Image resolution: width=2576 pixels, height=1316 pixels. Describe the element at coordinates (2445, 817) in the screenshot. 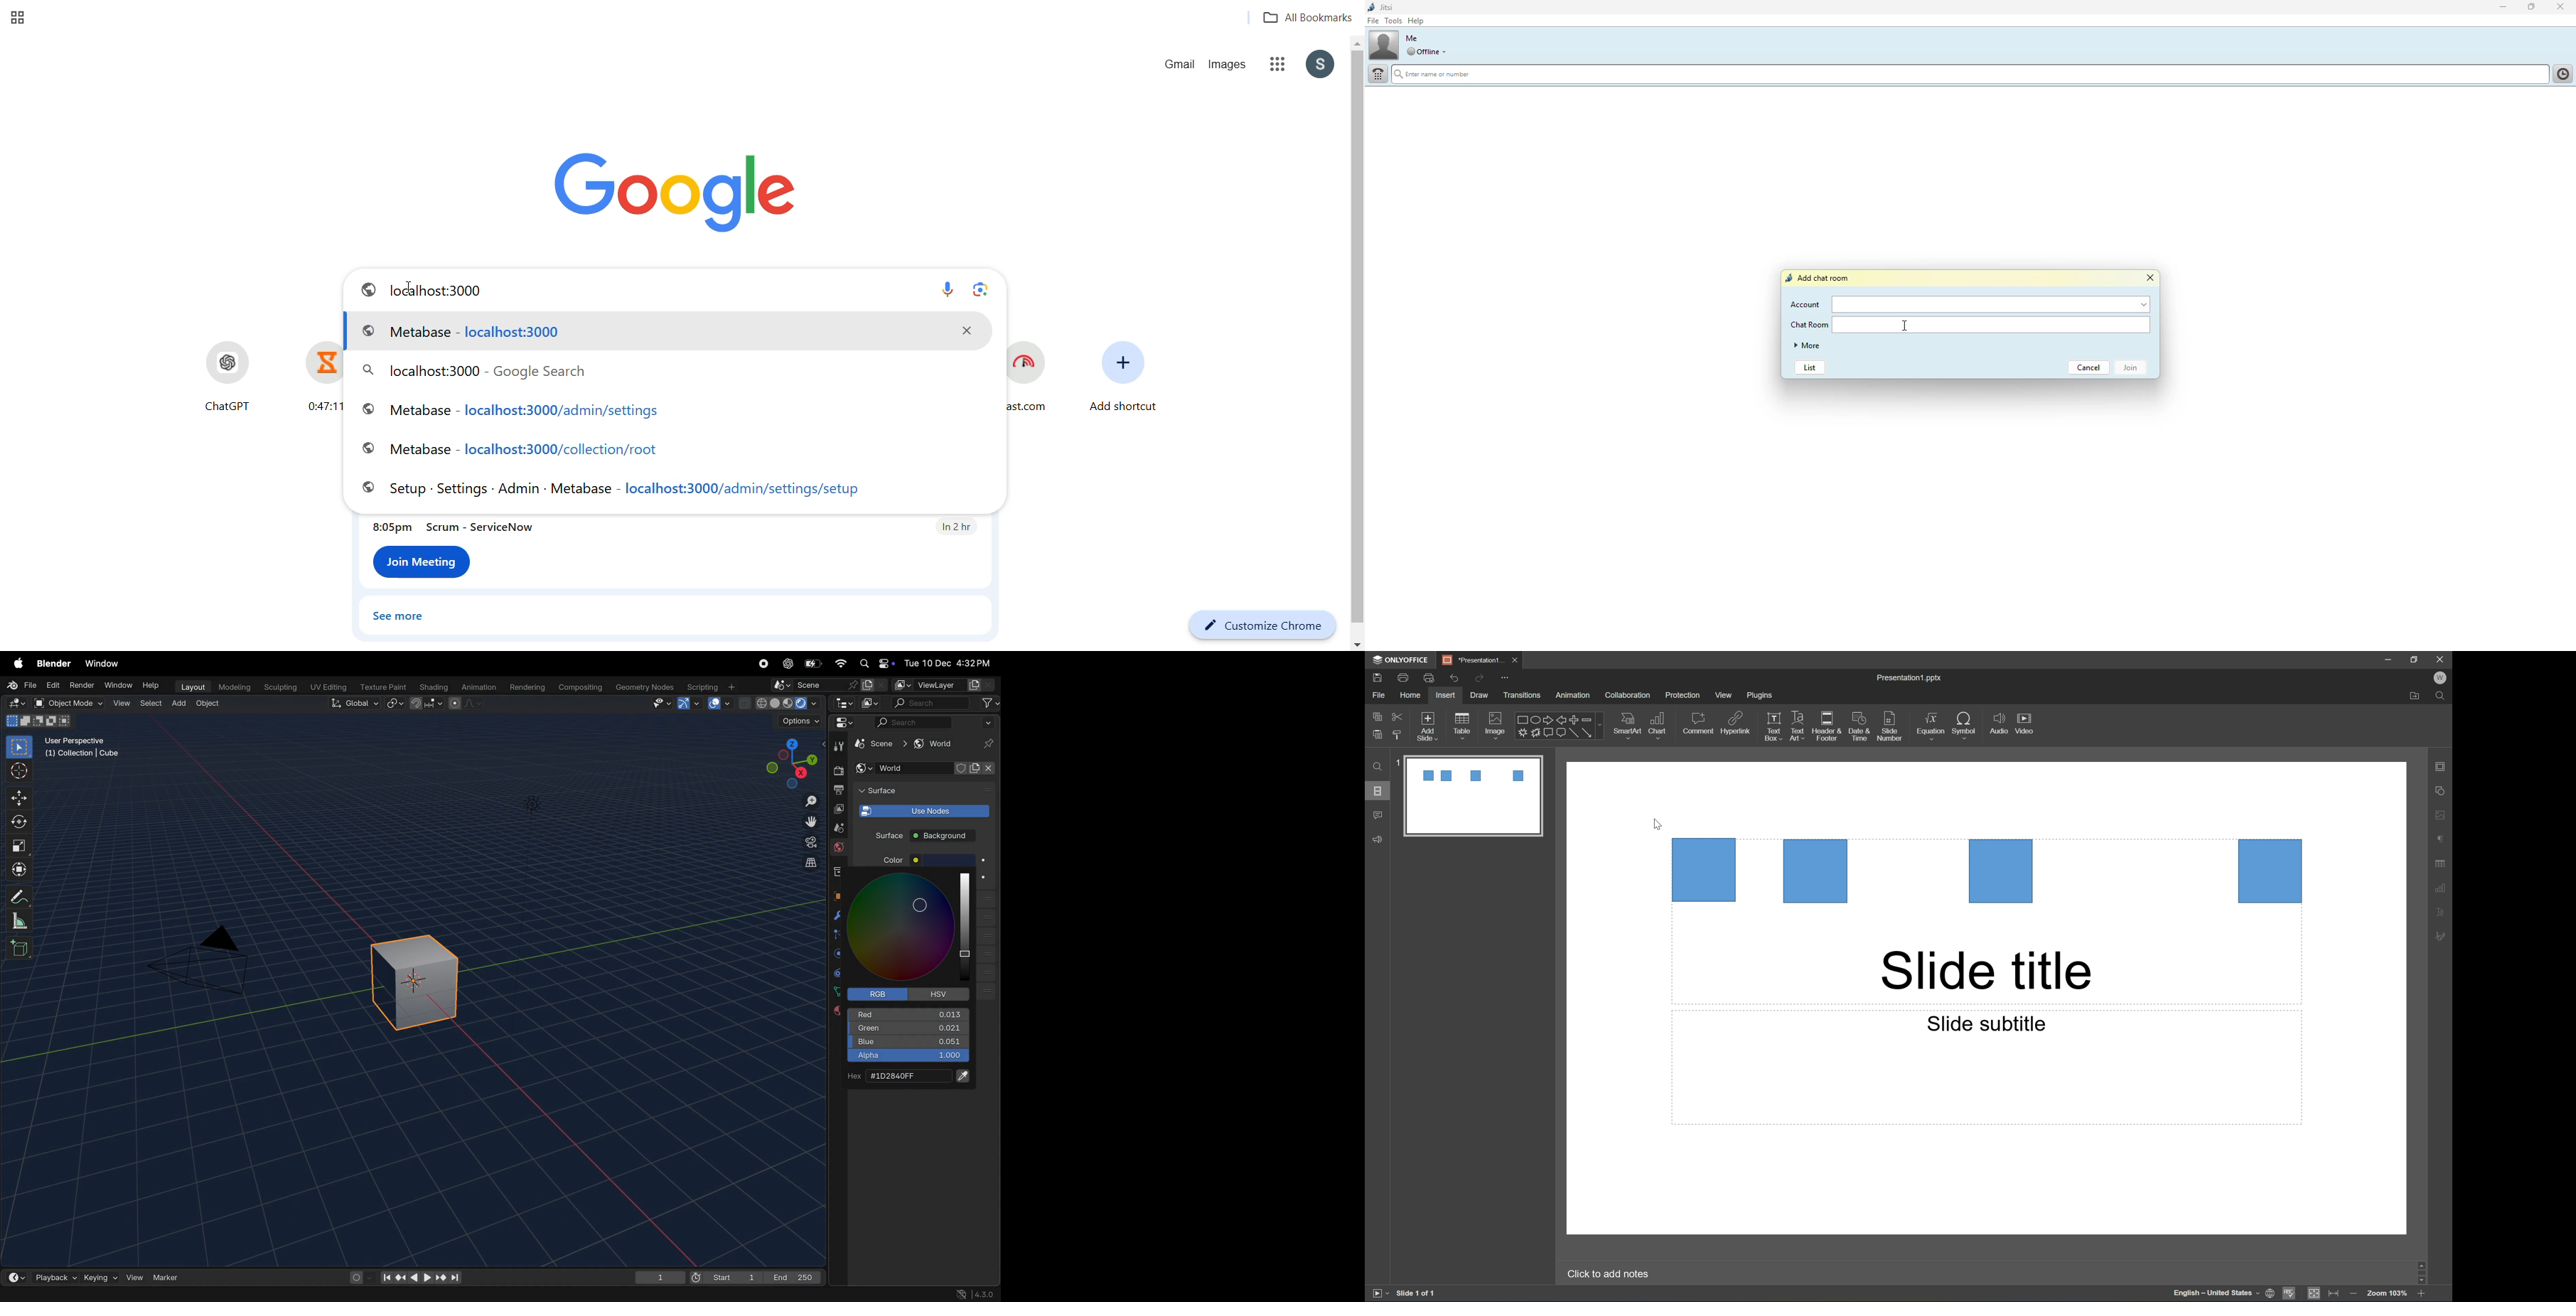

I see `image settings` at that location.